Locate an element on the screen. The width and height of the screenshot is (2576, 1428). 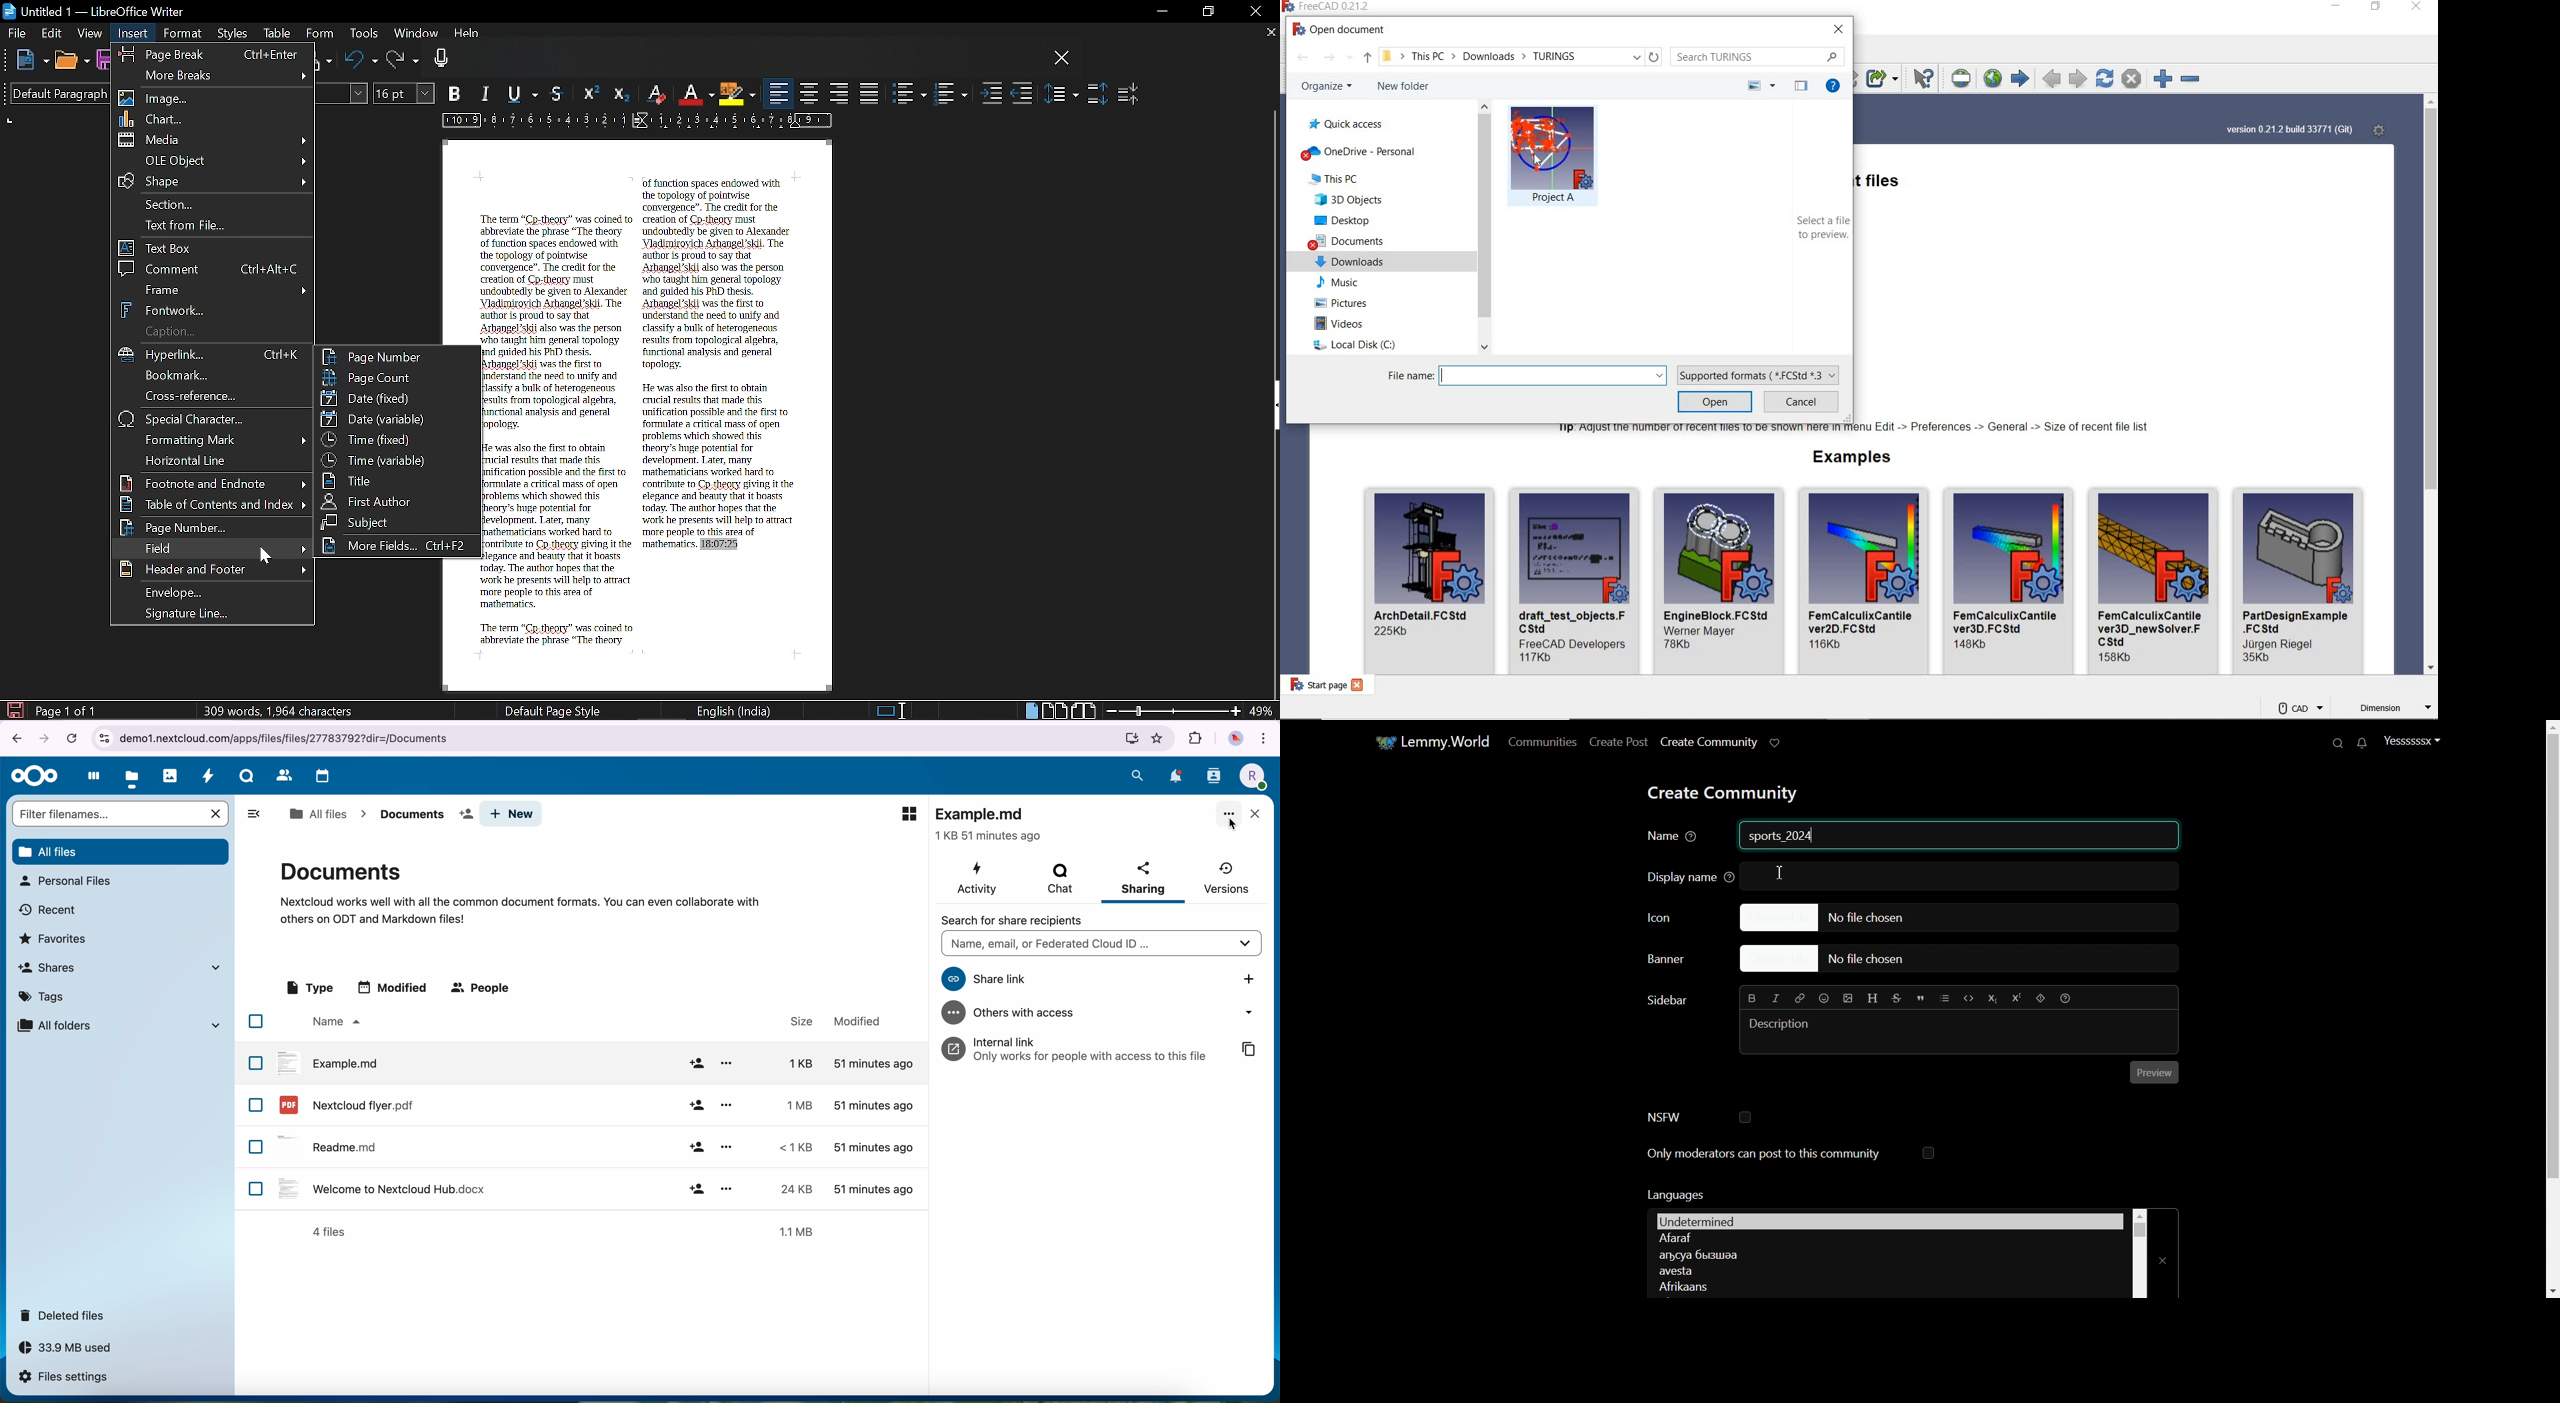
dev name is located at coordinates (2283, 644).